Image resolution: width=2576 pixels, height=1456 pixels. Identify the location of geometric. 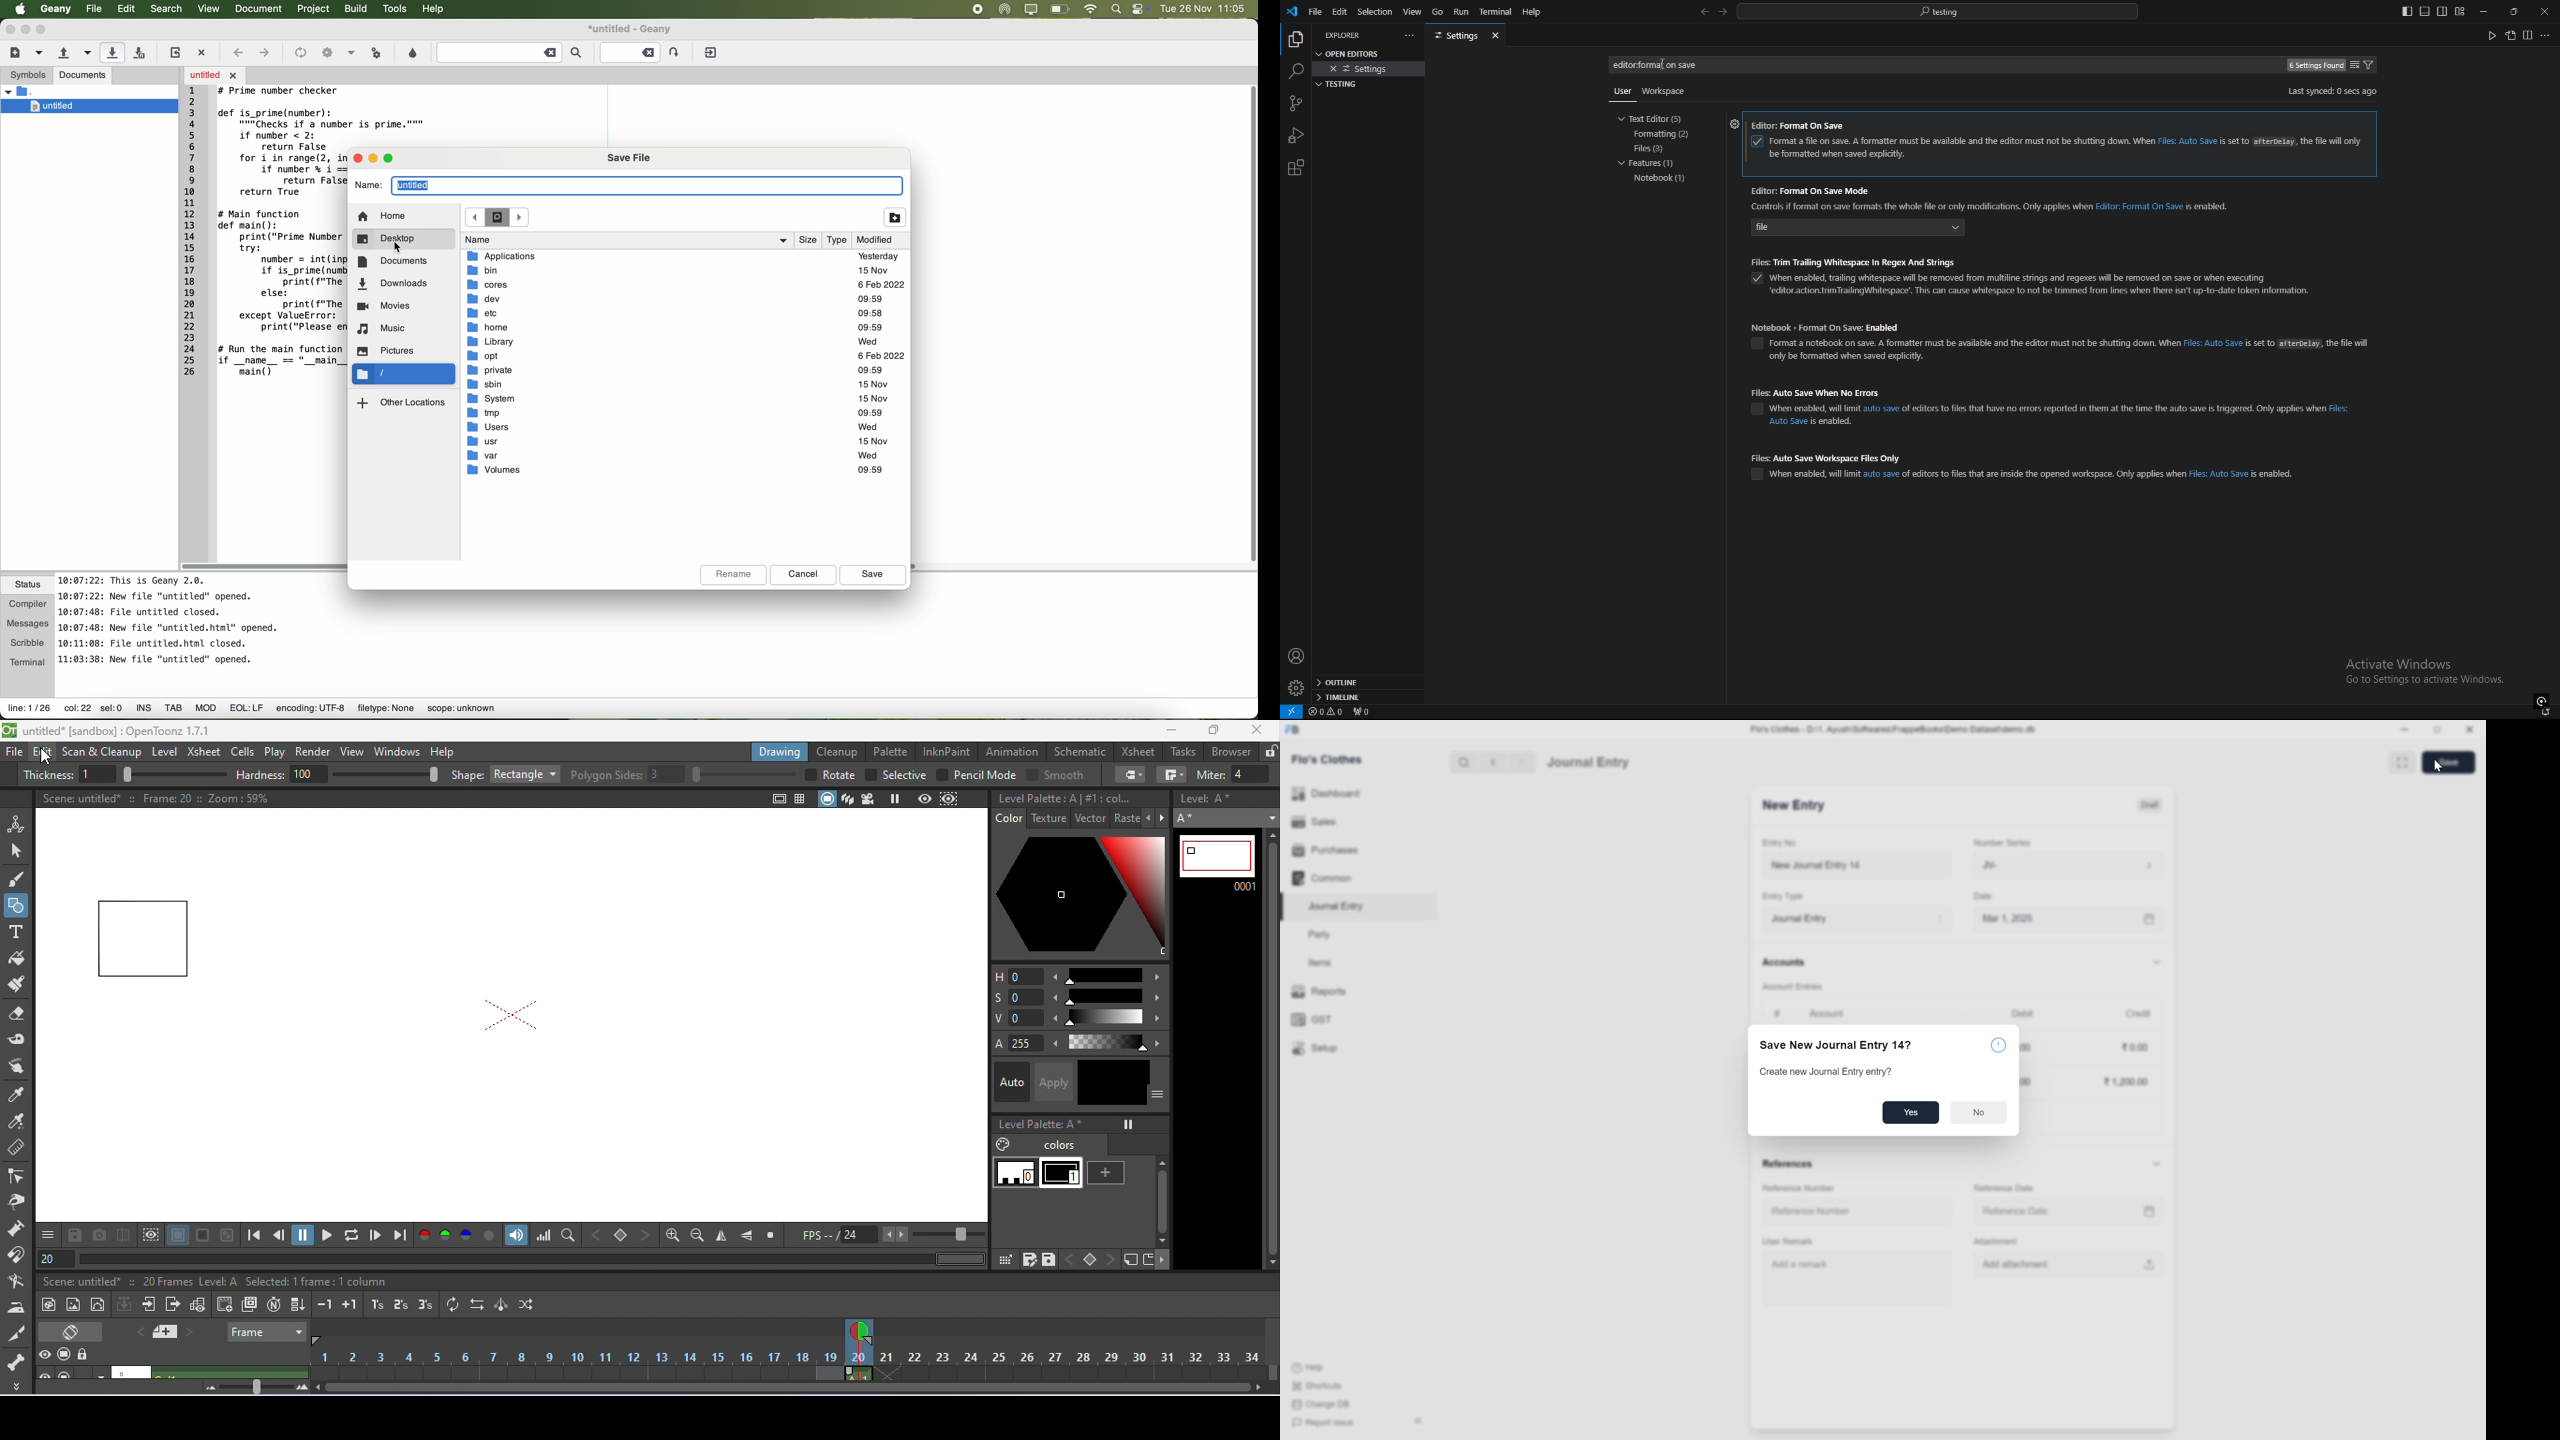
(17, 906).